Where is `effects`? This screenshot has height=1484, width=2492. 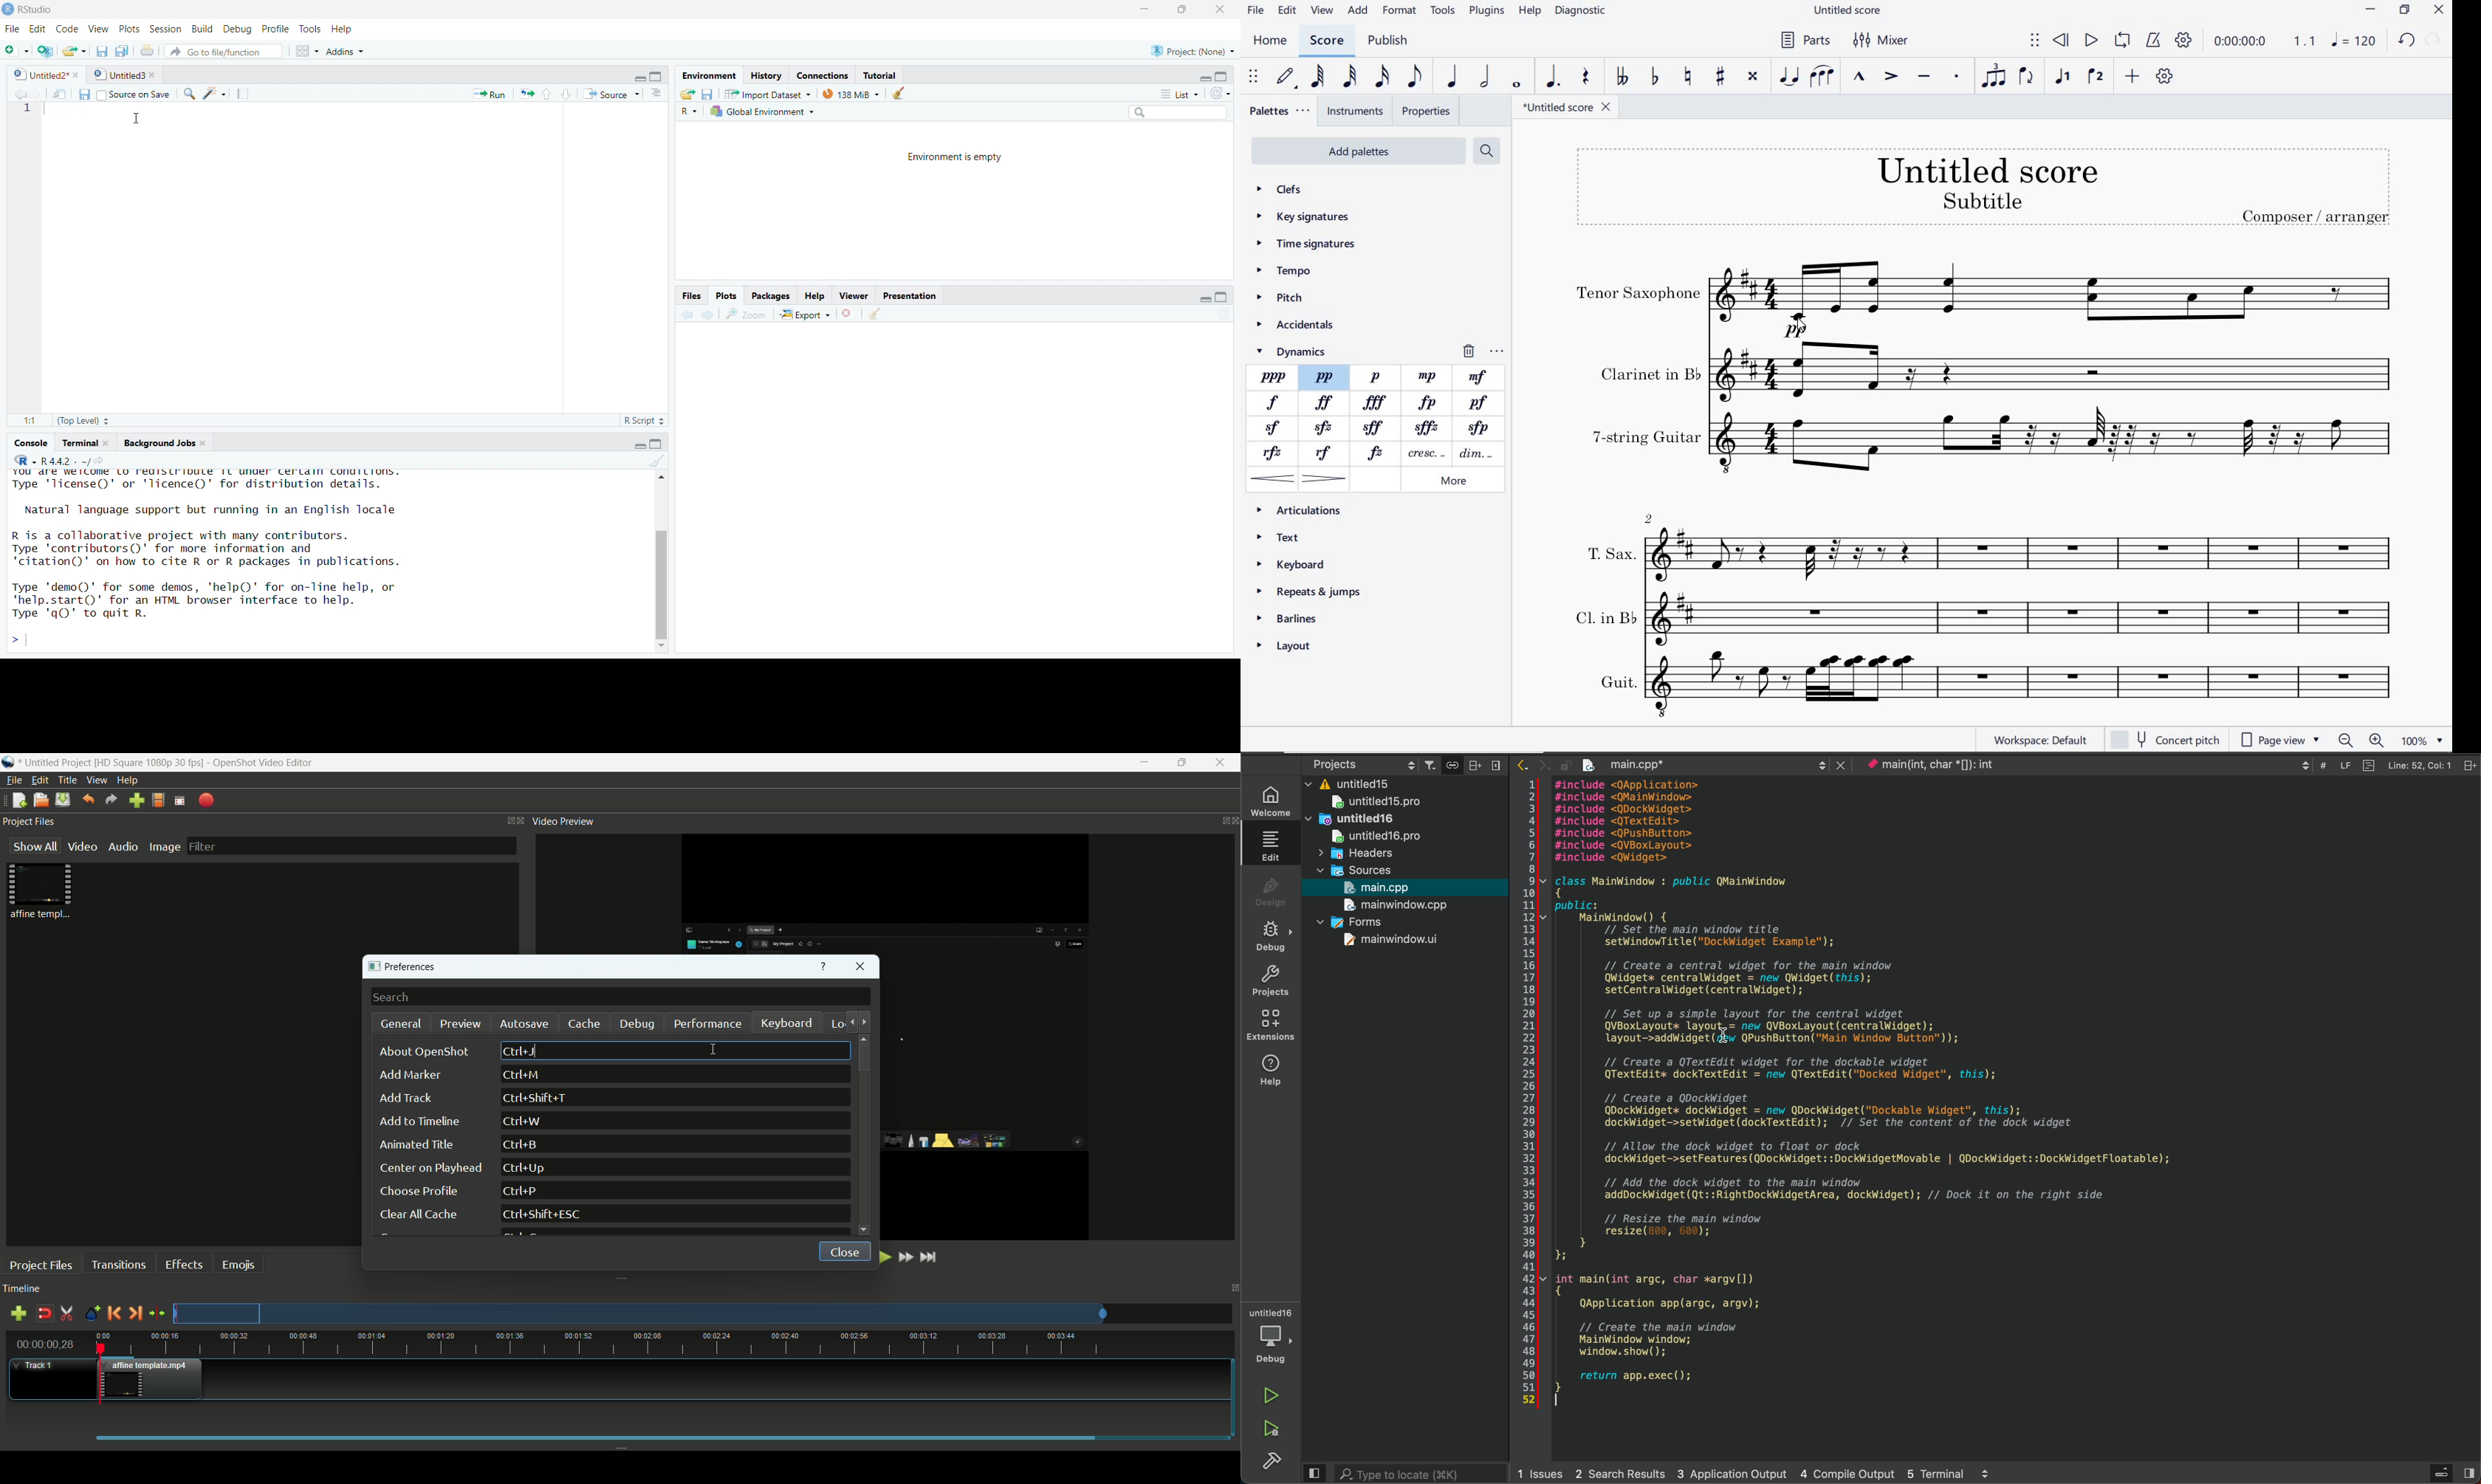 effects is located at coordinates (186, 1264).